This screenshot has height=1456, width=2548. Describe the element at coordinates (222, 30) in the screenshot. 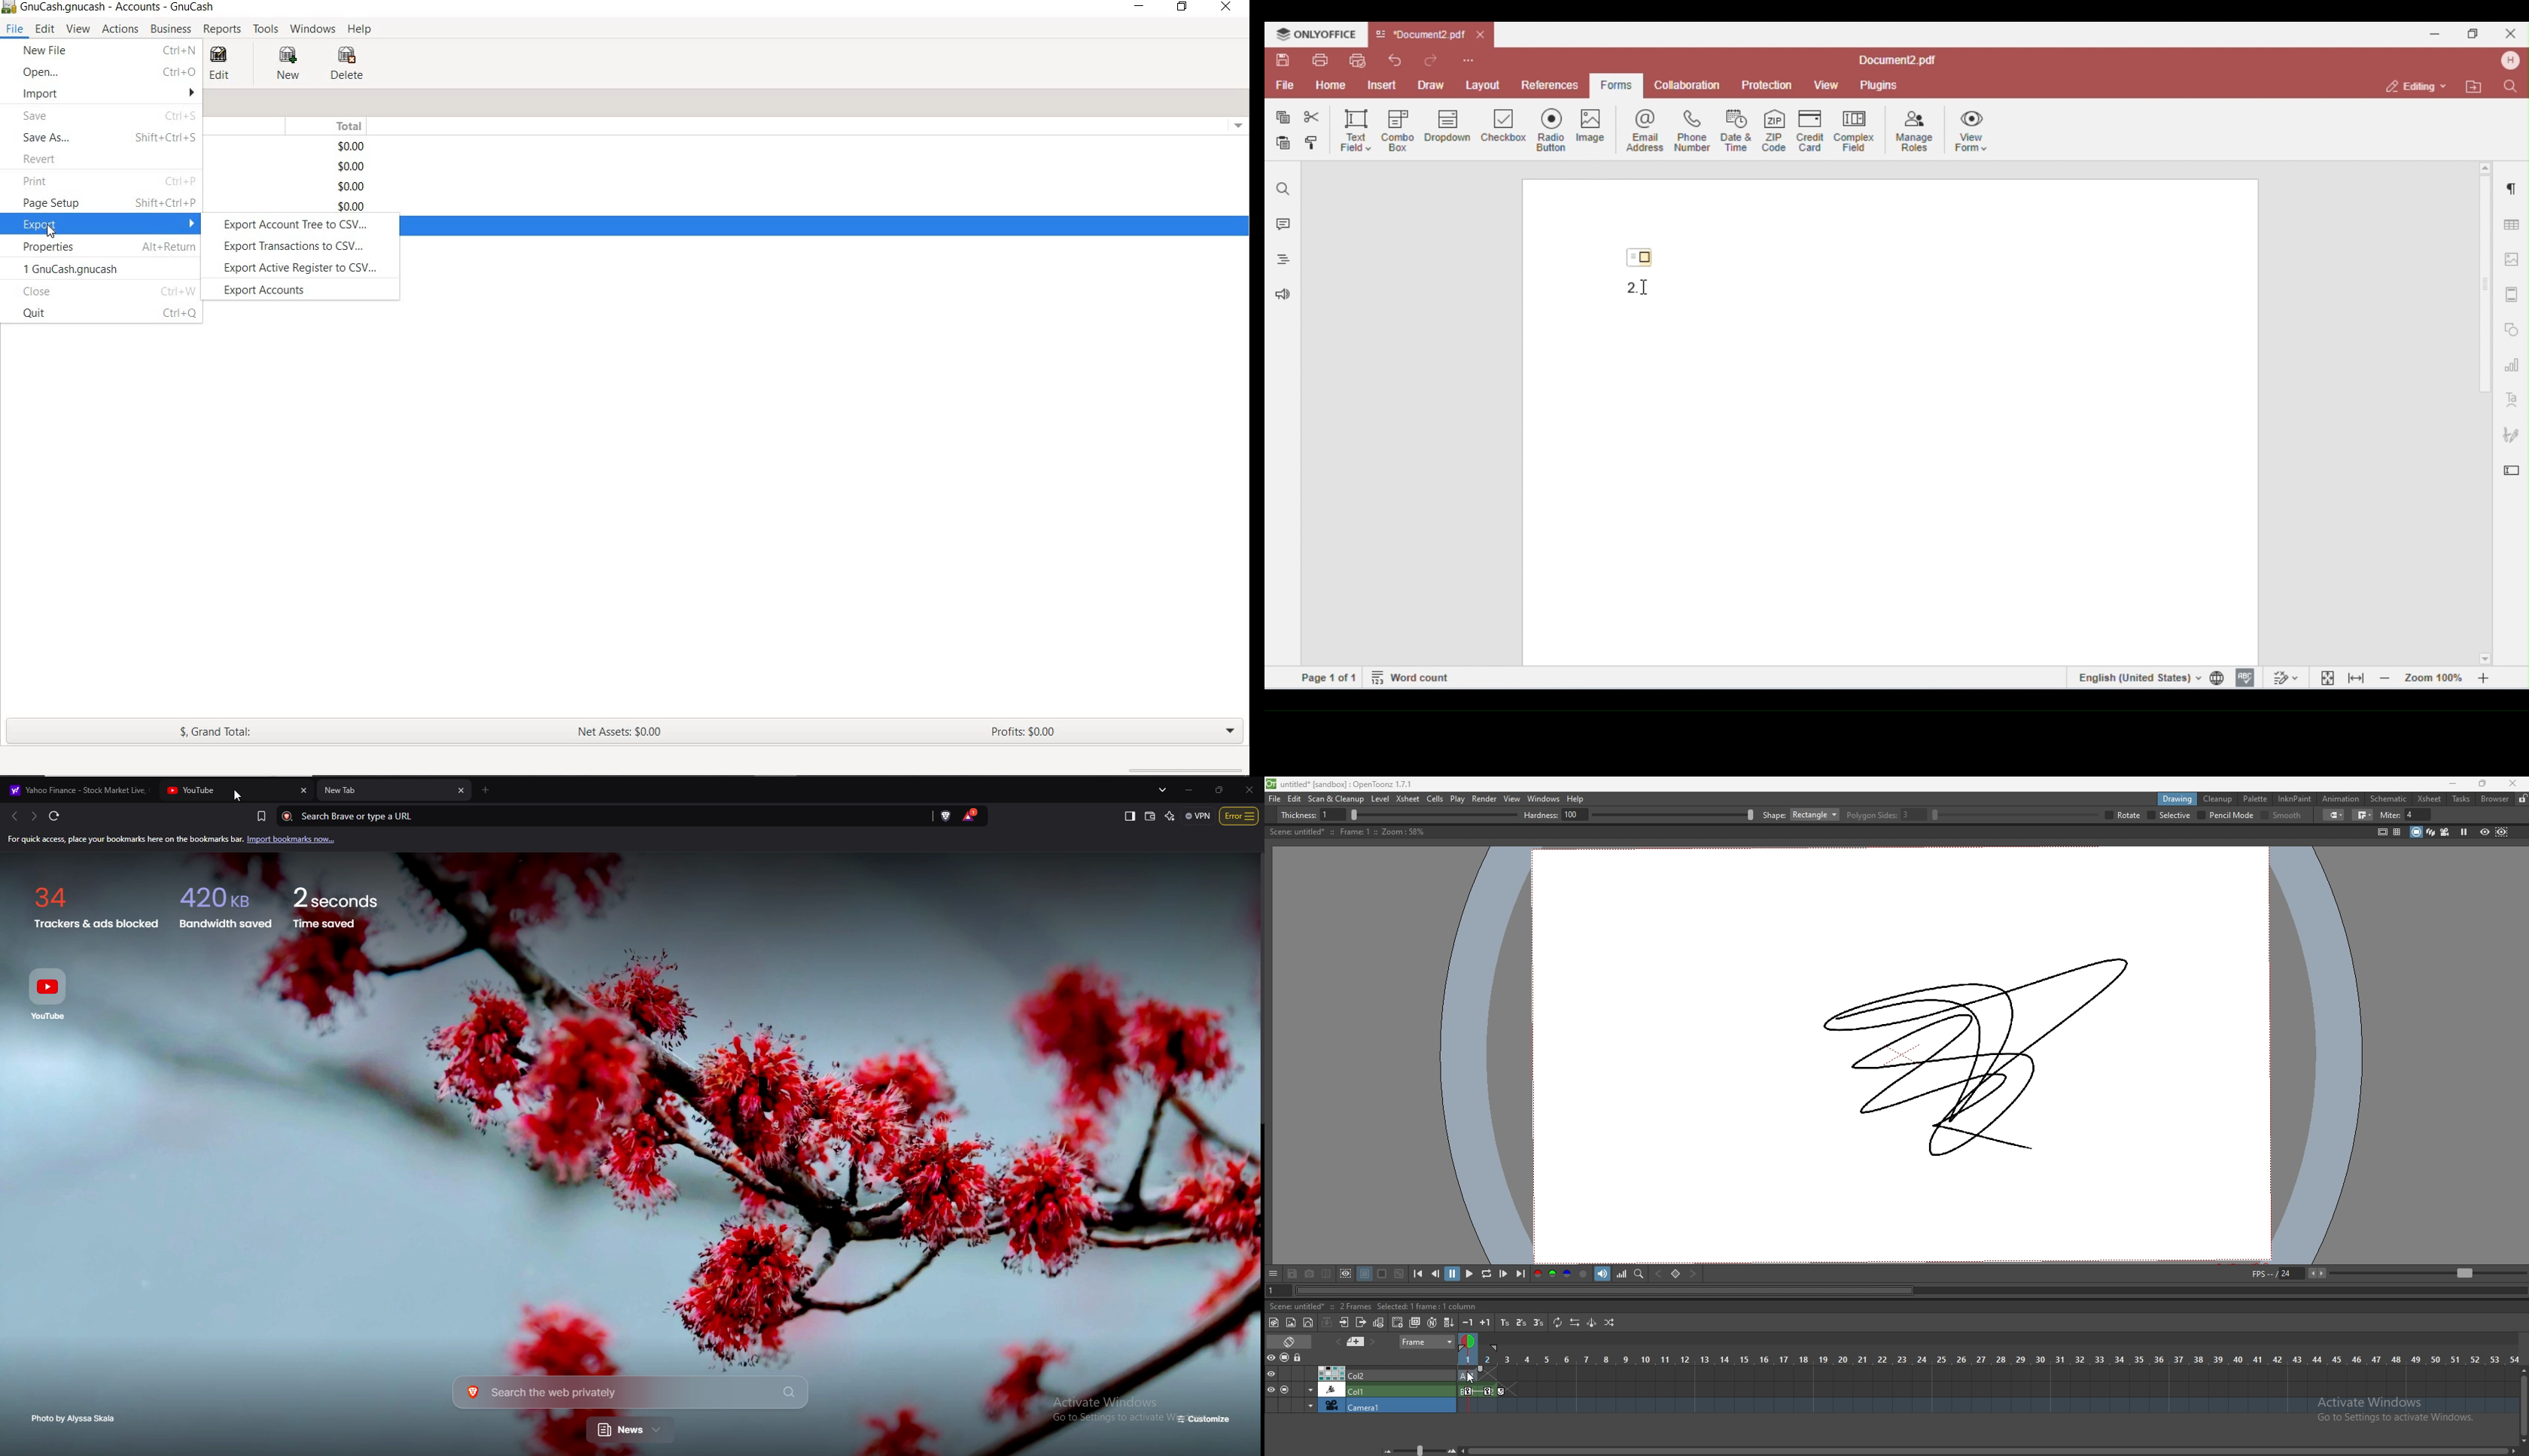

I see `REPORTS` at that location.